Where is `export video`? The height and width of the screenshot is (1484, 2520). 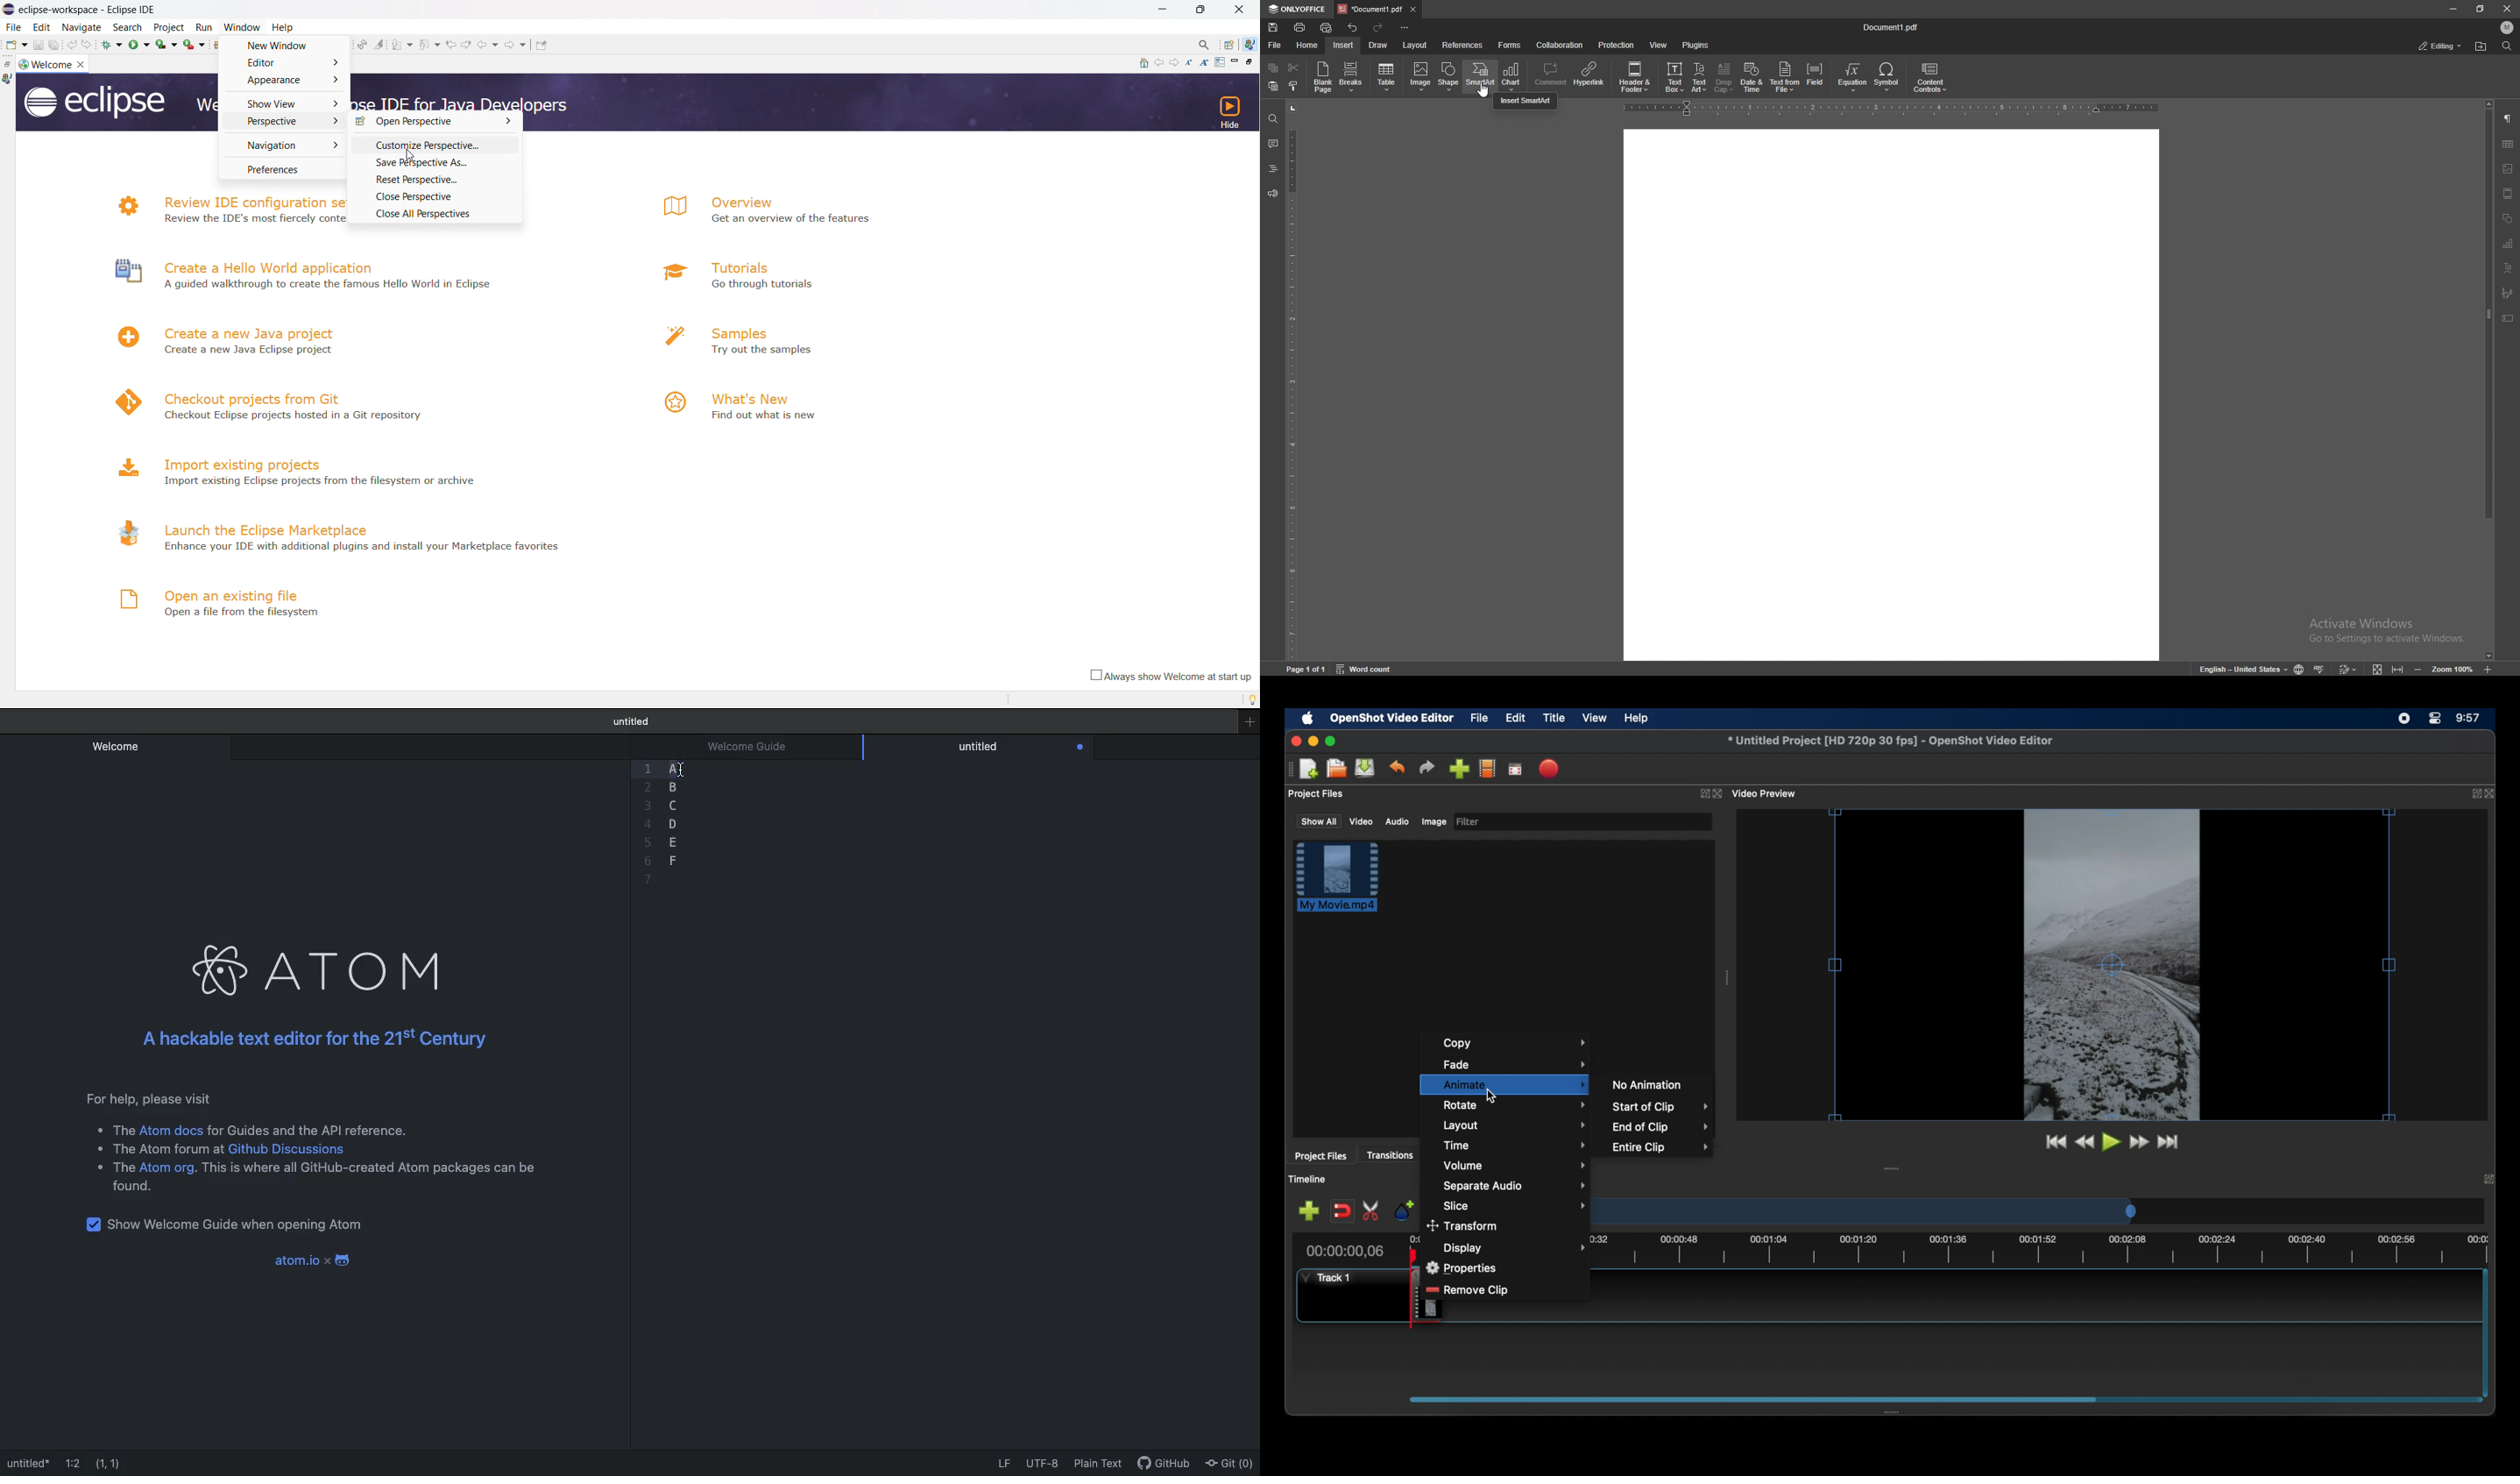
export video is located at coordinates (1550, 769).